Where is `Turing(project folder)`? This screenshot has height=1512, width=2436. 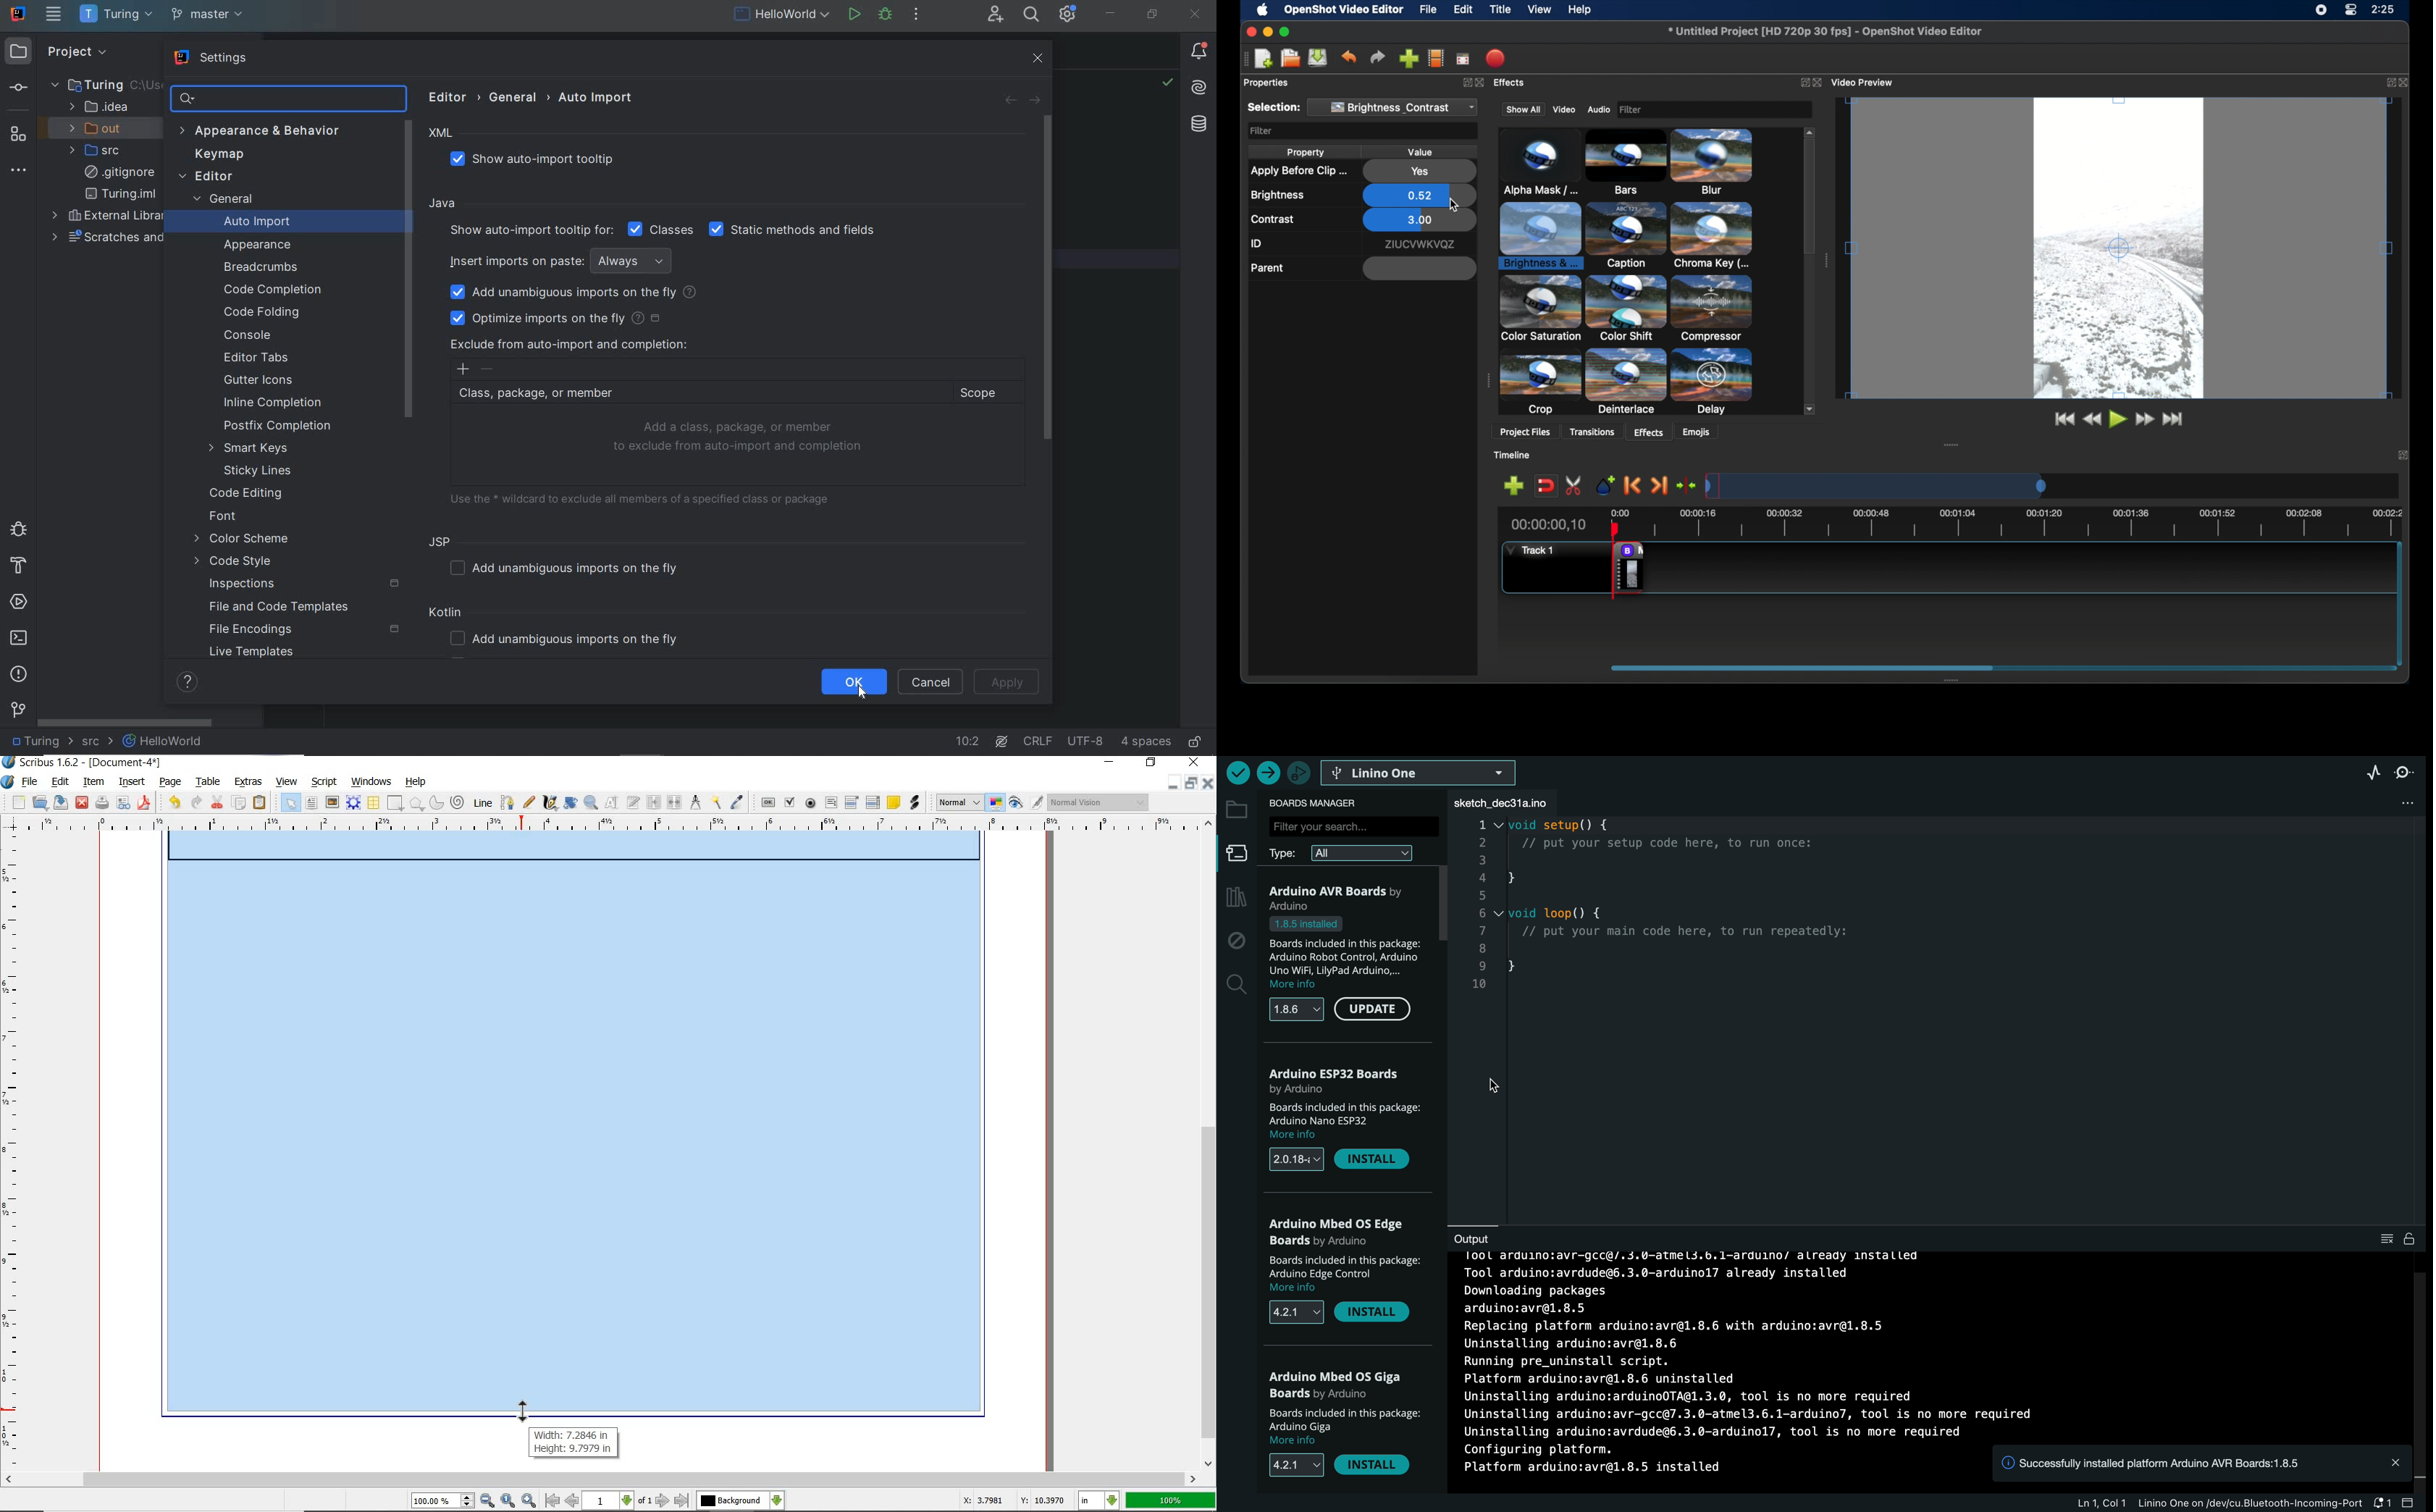
Turing(project folder) is located at coordinates (95, 84).